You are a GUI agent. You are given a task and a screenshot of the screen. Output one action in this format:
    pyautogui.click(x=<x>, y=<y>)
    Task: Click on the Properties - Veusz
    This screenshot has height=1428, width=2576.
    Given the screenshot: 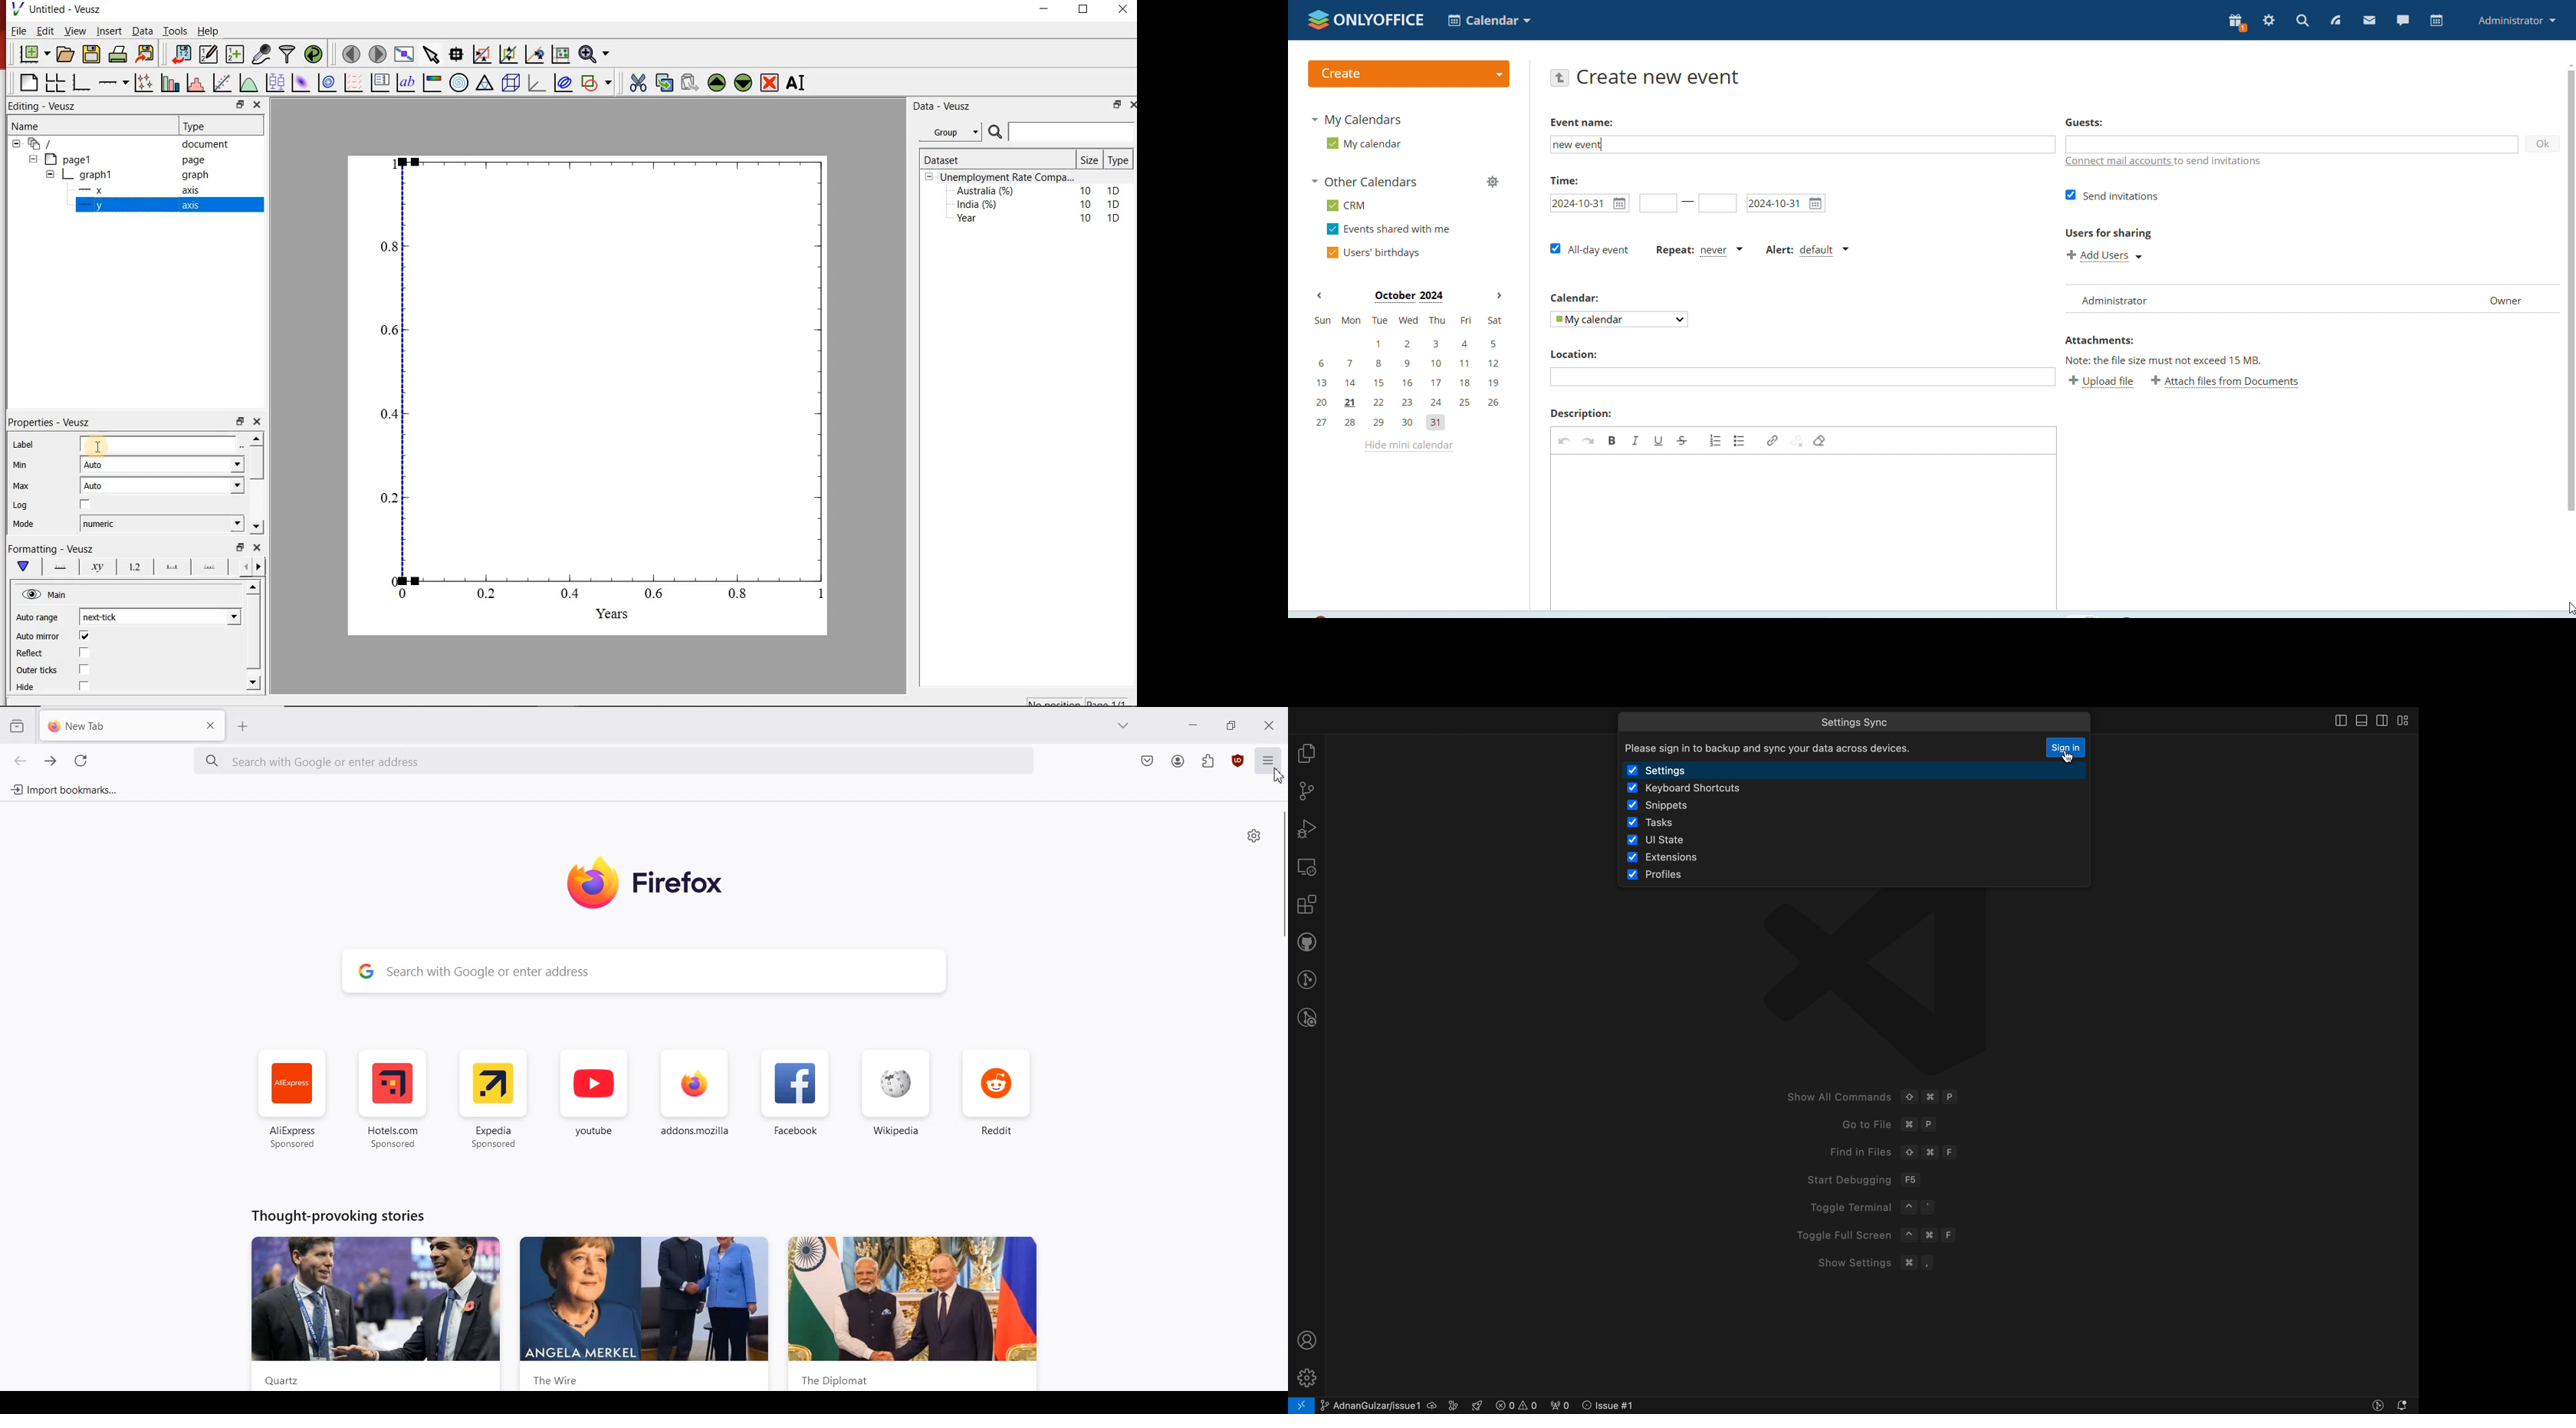 What is the action you would take?
    pyautogui.click(x=51, y=423)
    